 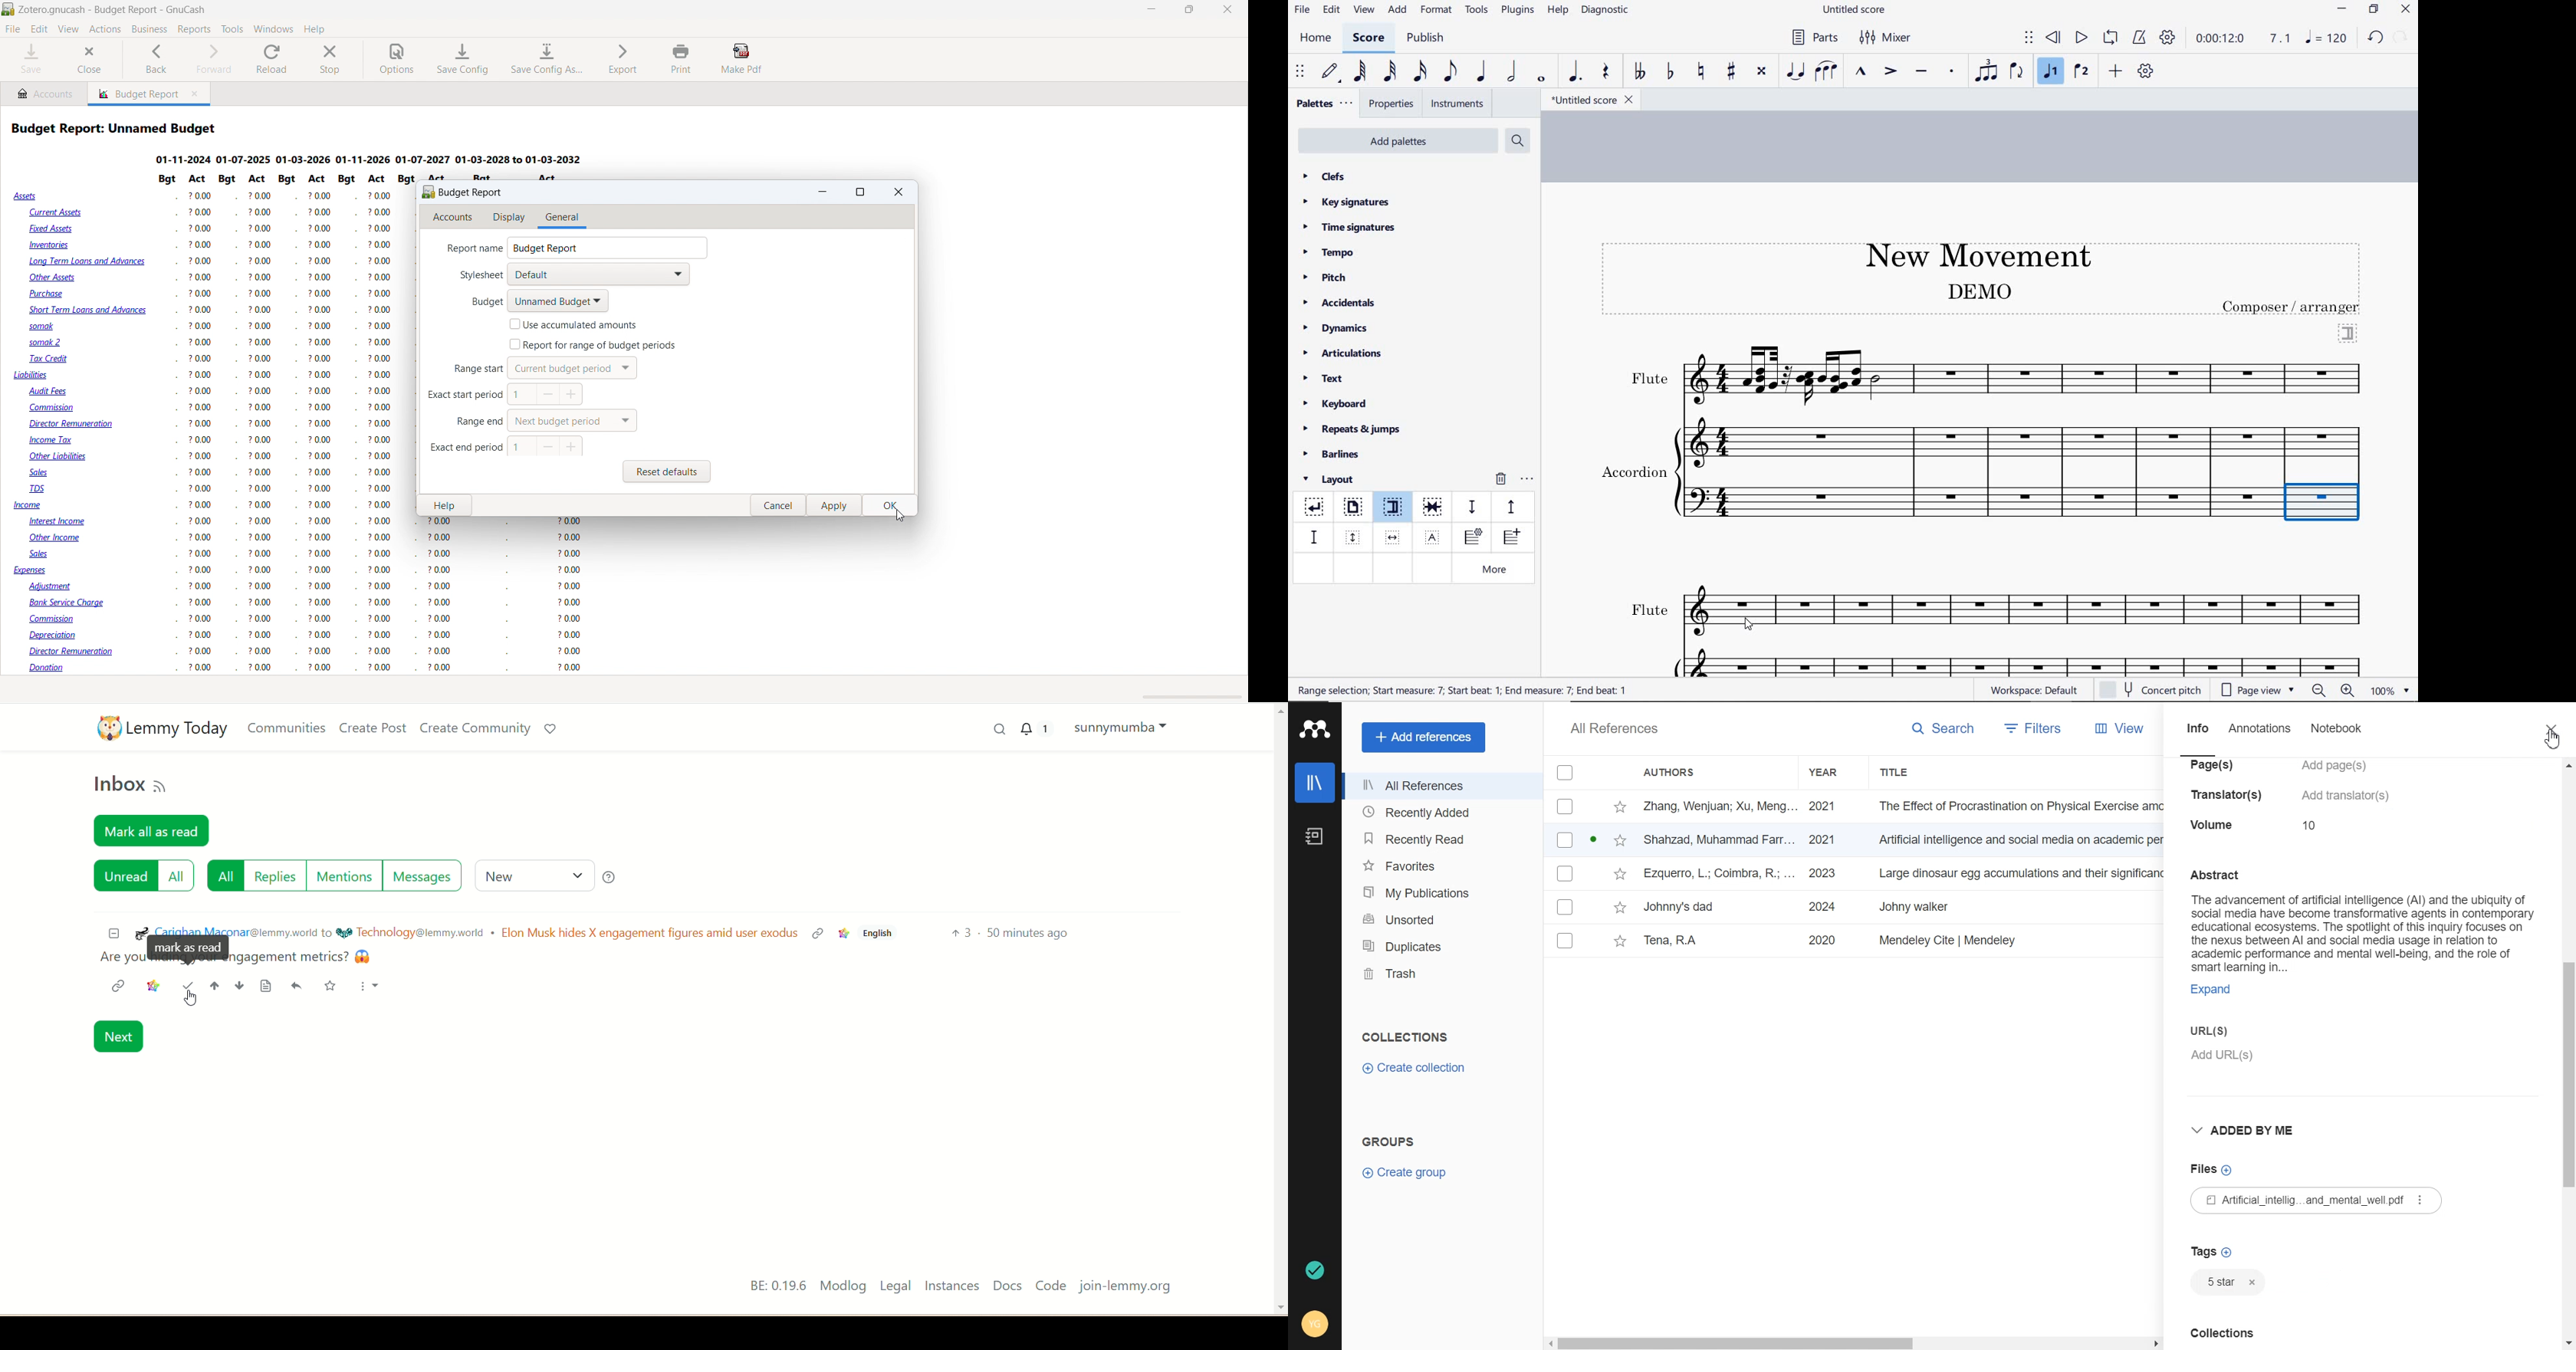 I want to click on section break, so click(x=1396, y=509).